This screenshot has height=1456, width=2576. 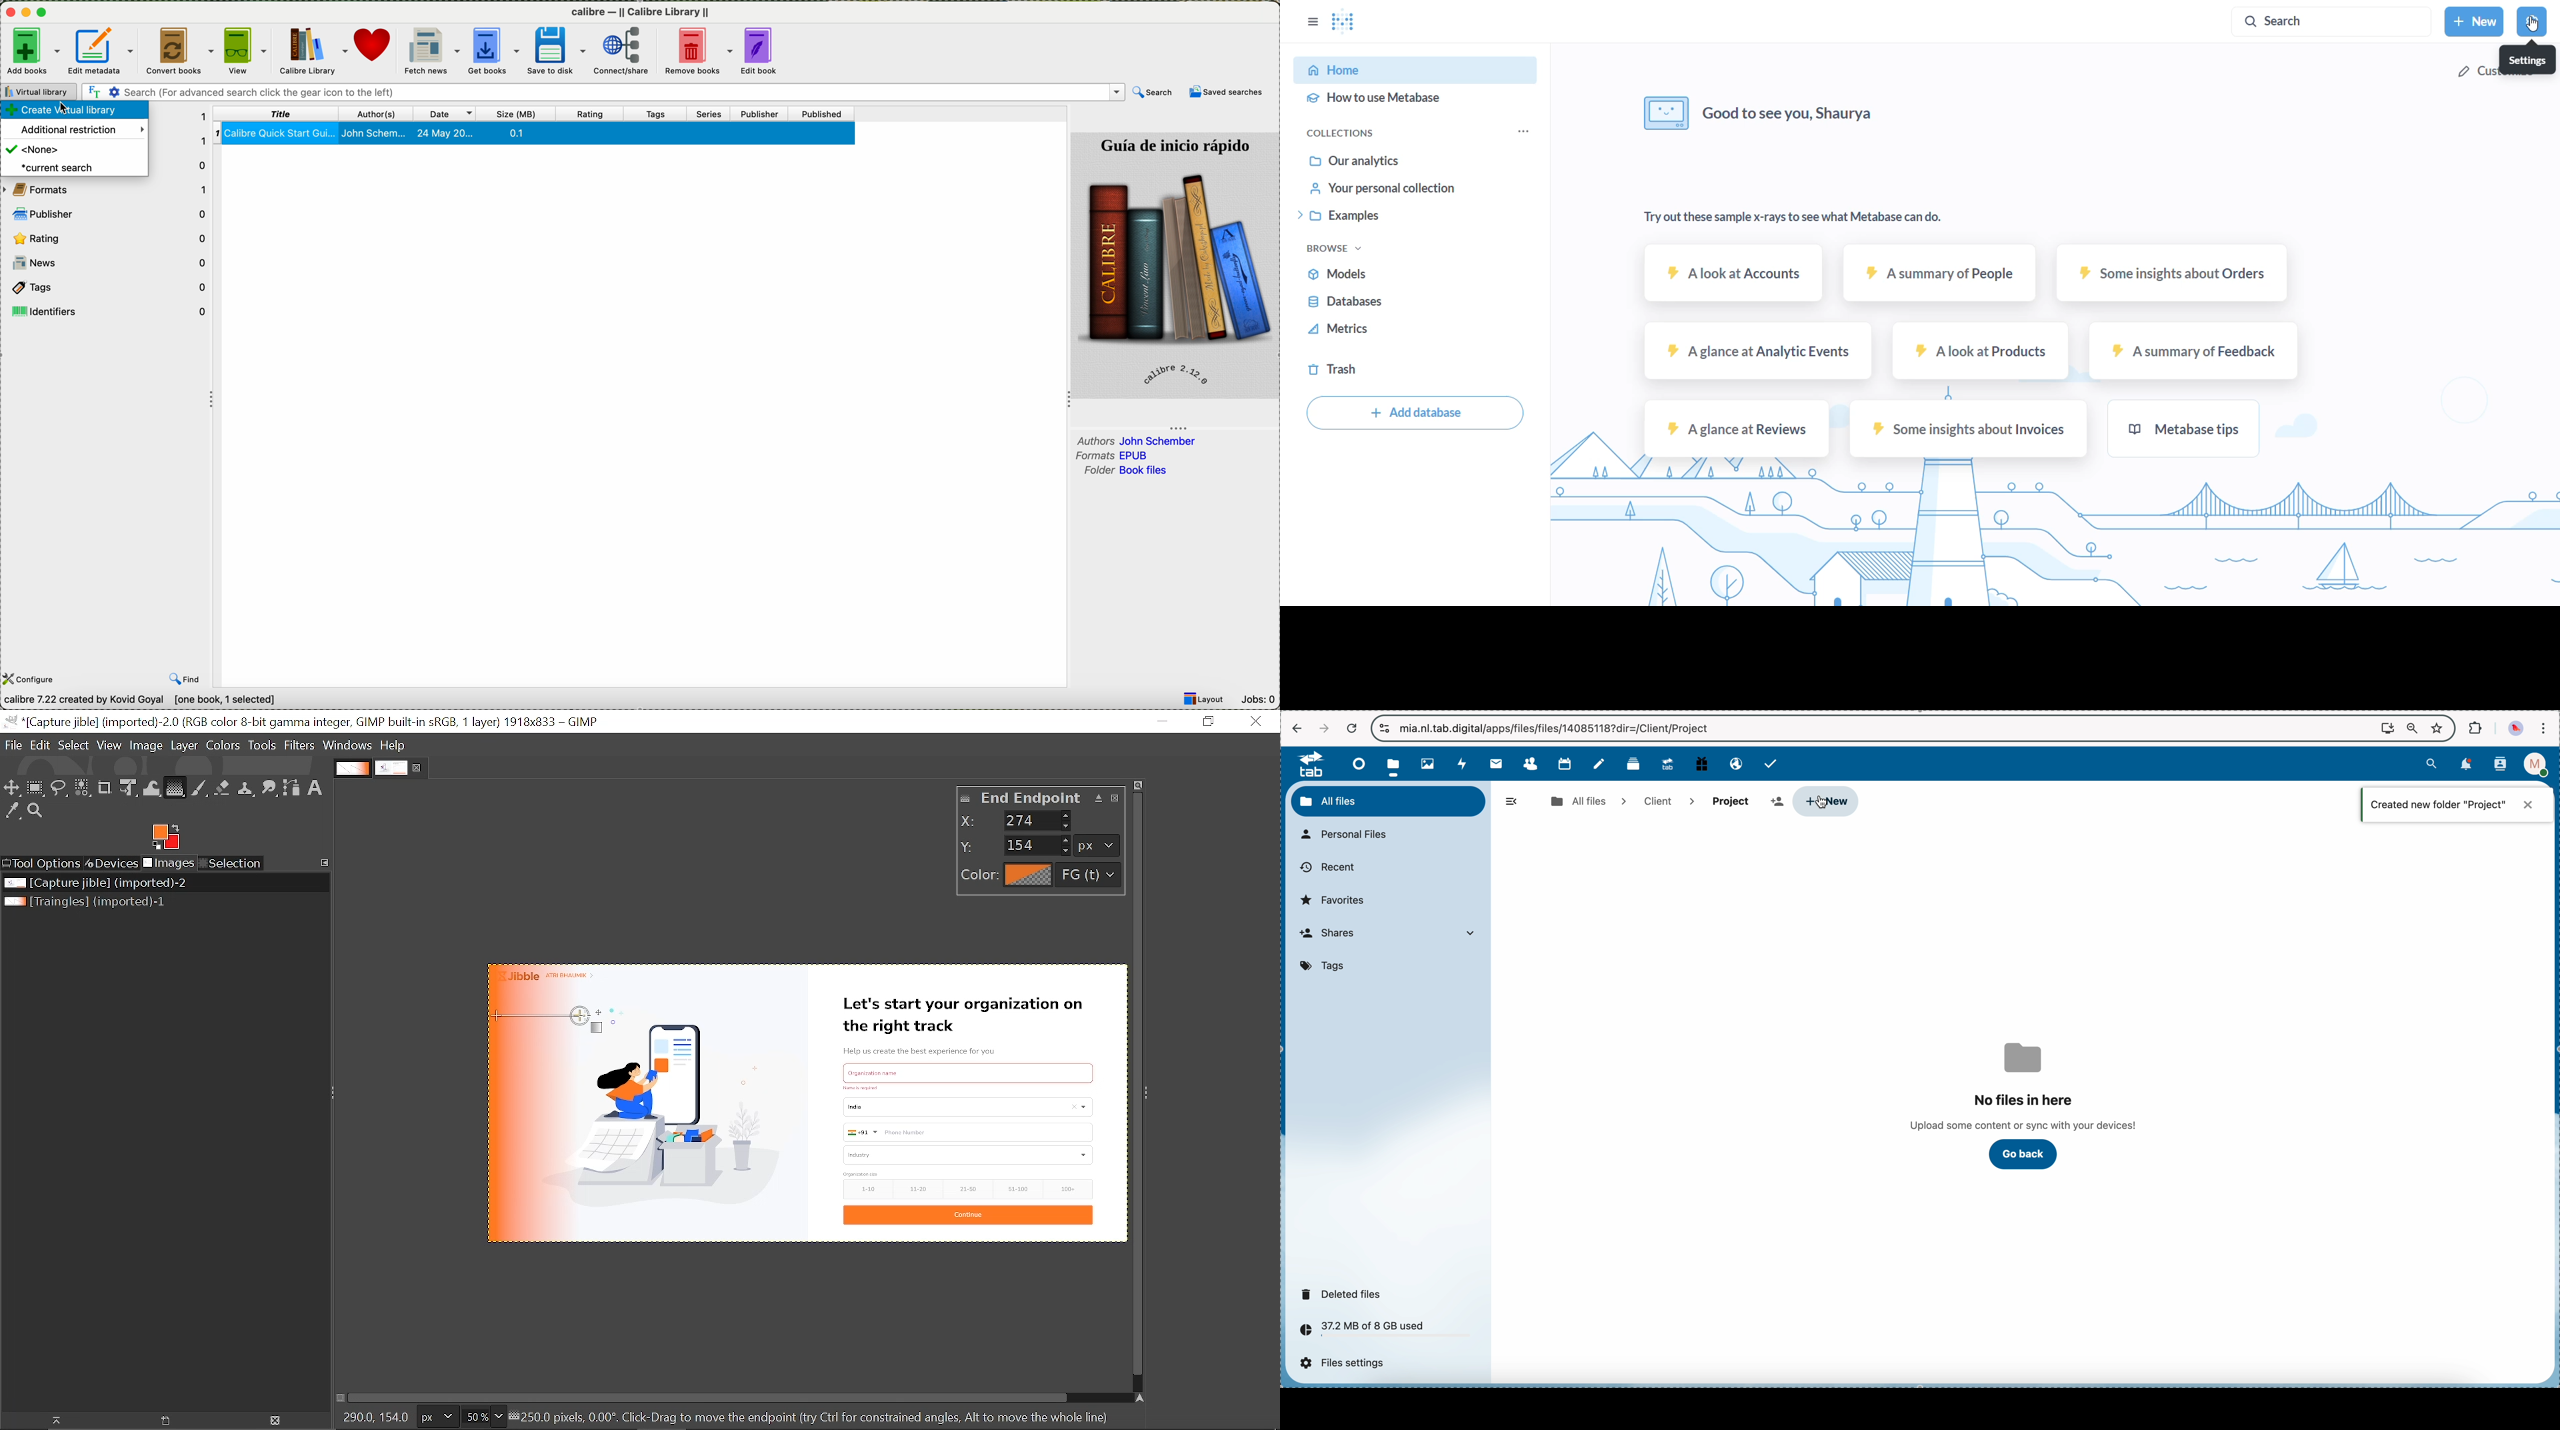 What do you see at coordinates (38, 90) in the screenshot?
I see `click on virtual library` at bounding box center [38, 90].